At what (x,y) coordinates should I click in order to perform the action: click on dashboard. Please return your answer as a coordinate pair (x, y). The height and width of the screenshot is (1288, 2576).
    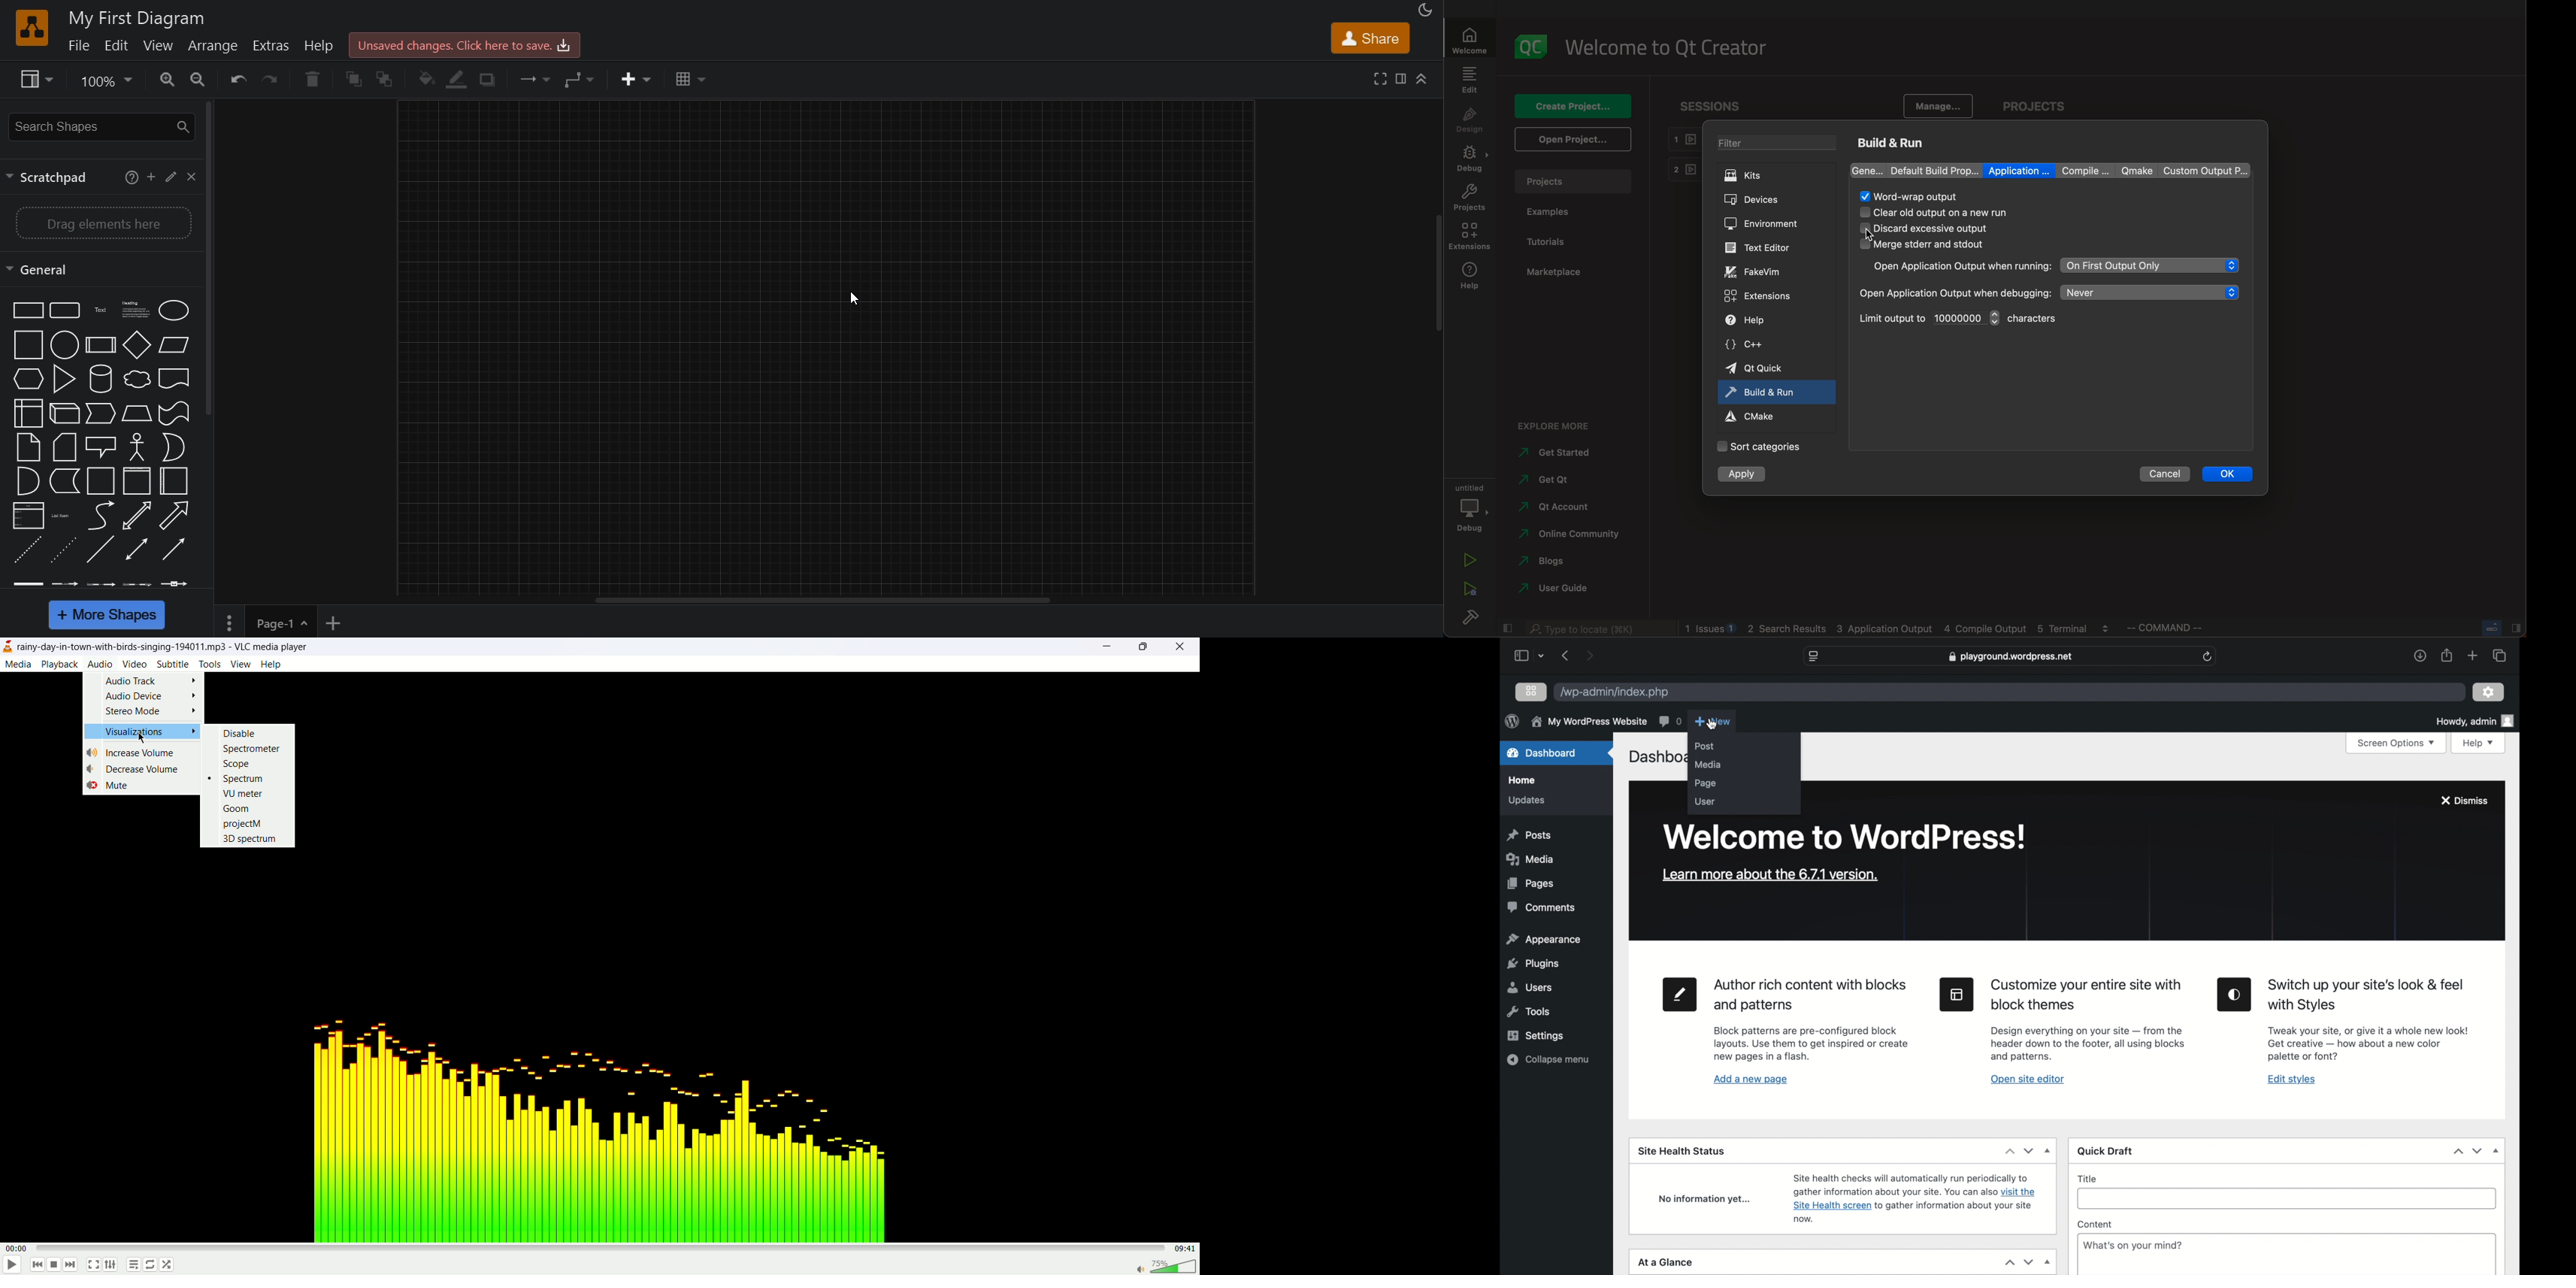
    Looking at the image, I should click on (1541, 753).